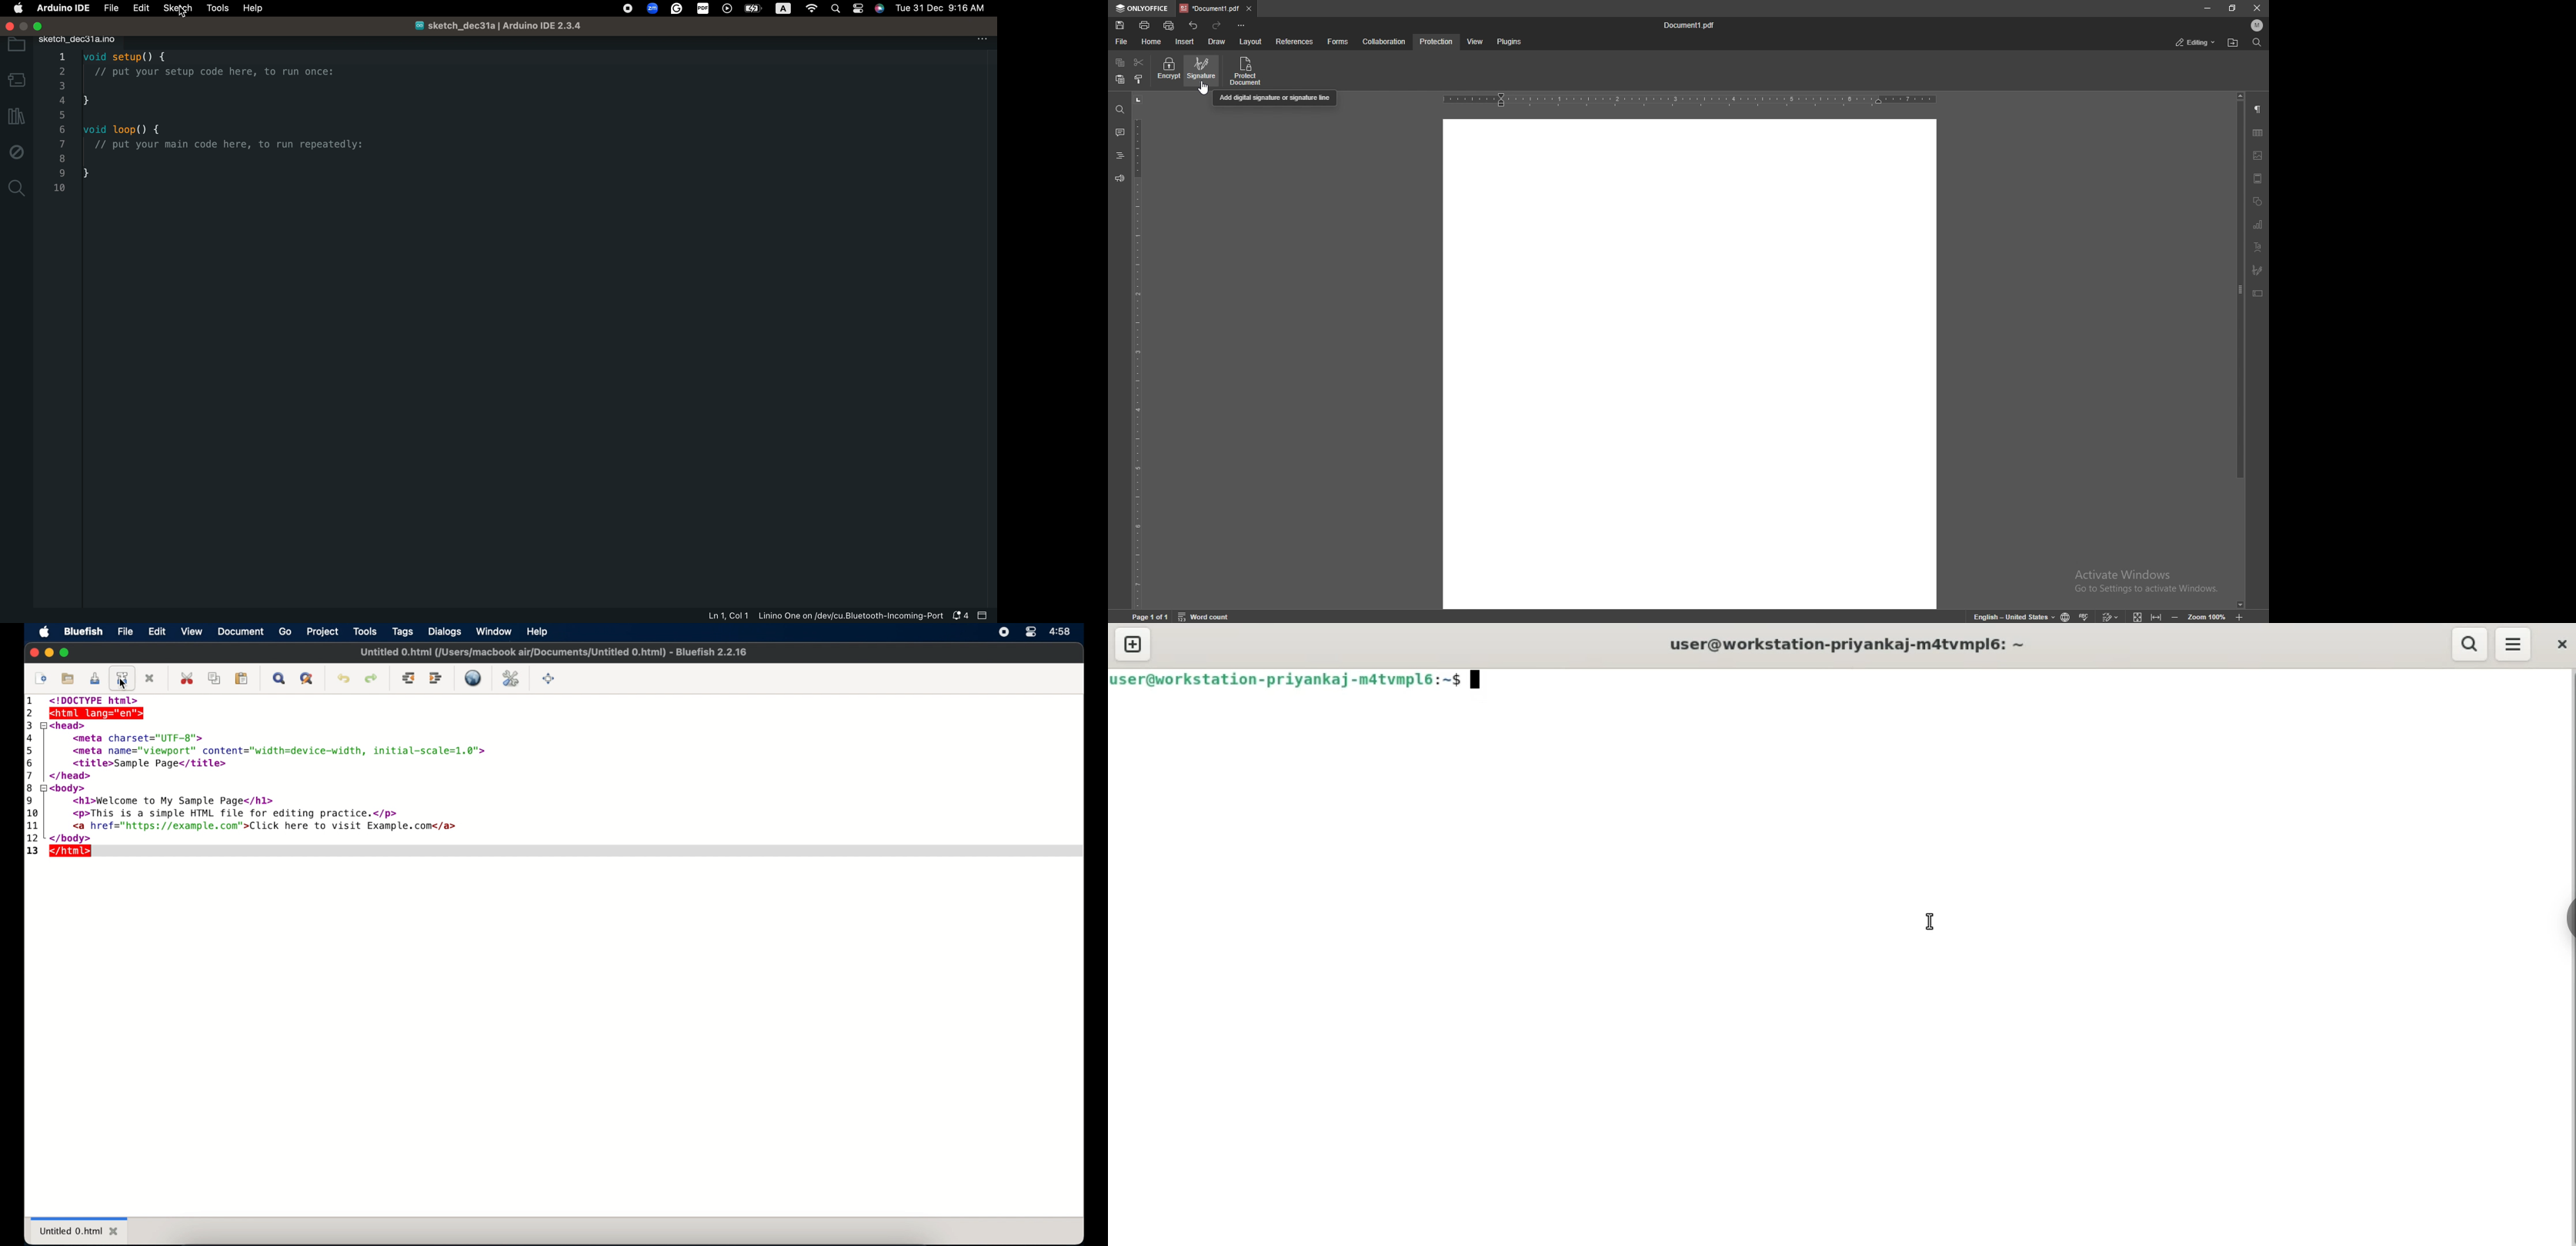 The image size is (2576, 1260). What do you see at coordinates (69, 787) in the screenshot?
I see `<body>` at bounding box center [69, 787].